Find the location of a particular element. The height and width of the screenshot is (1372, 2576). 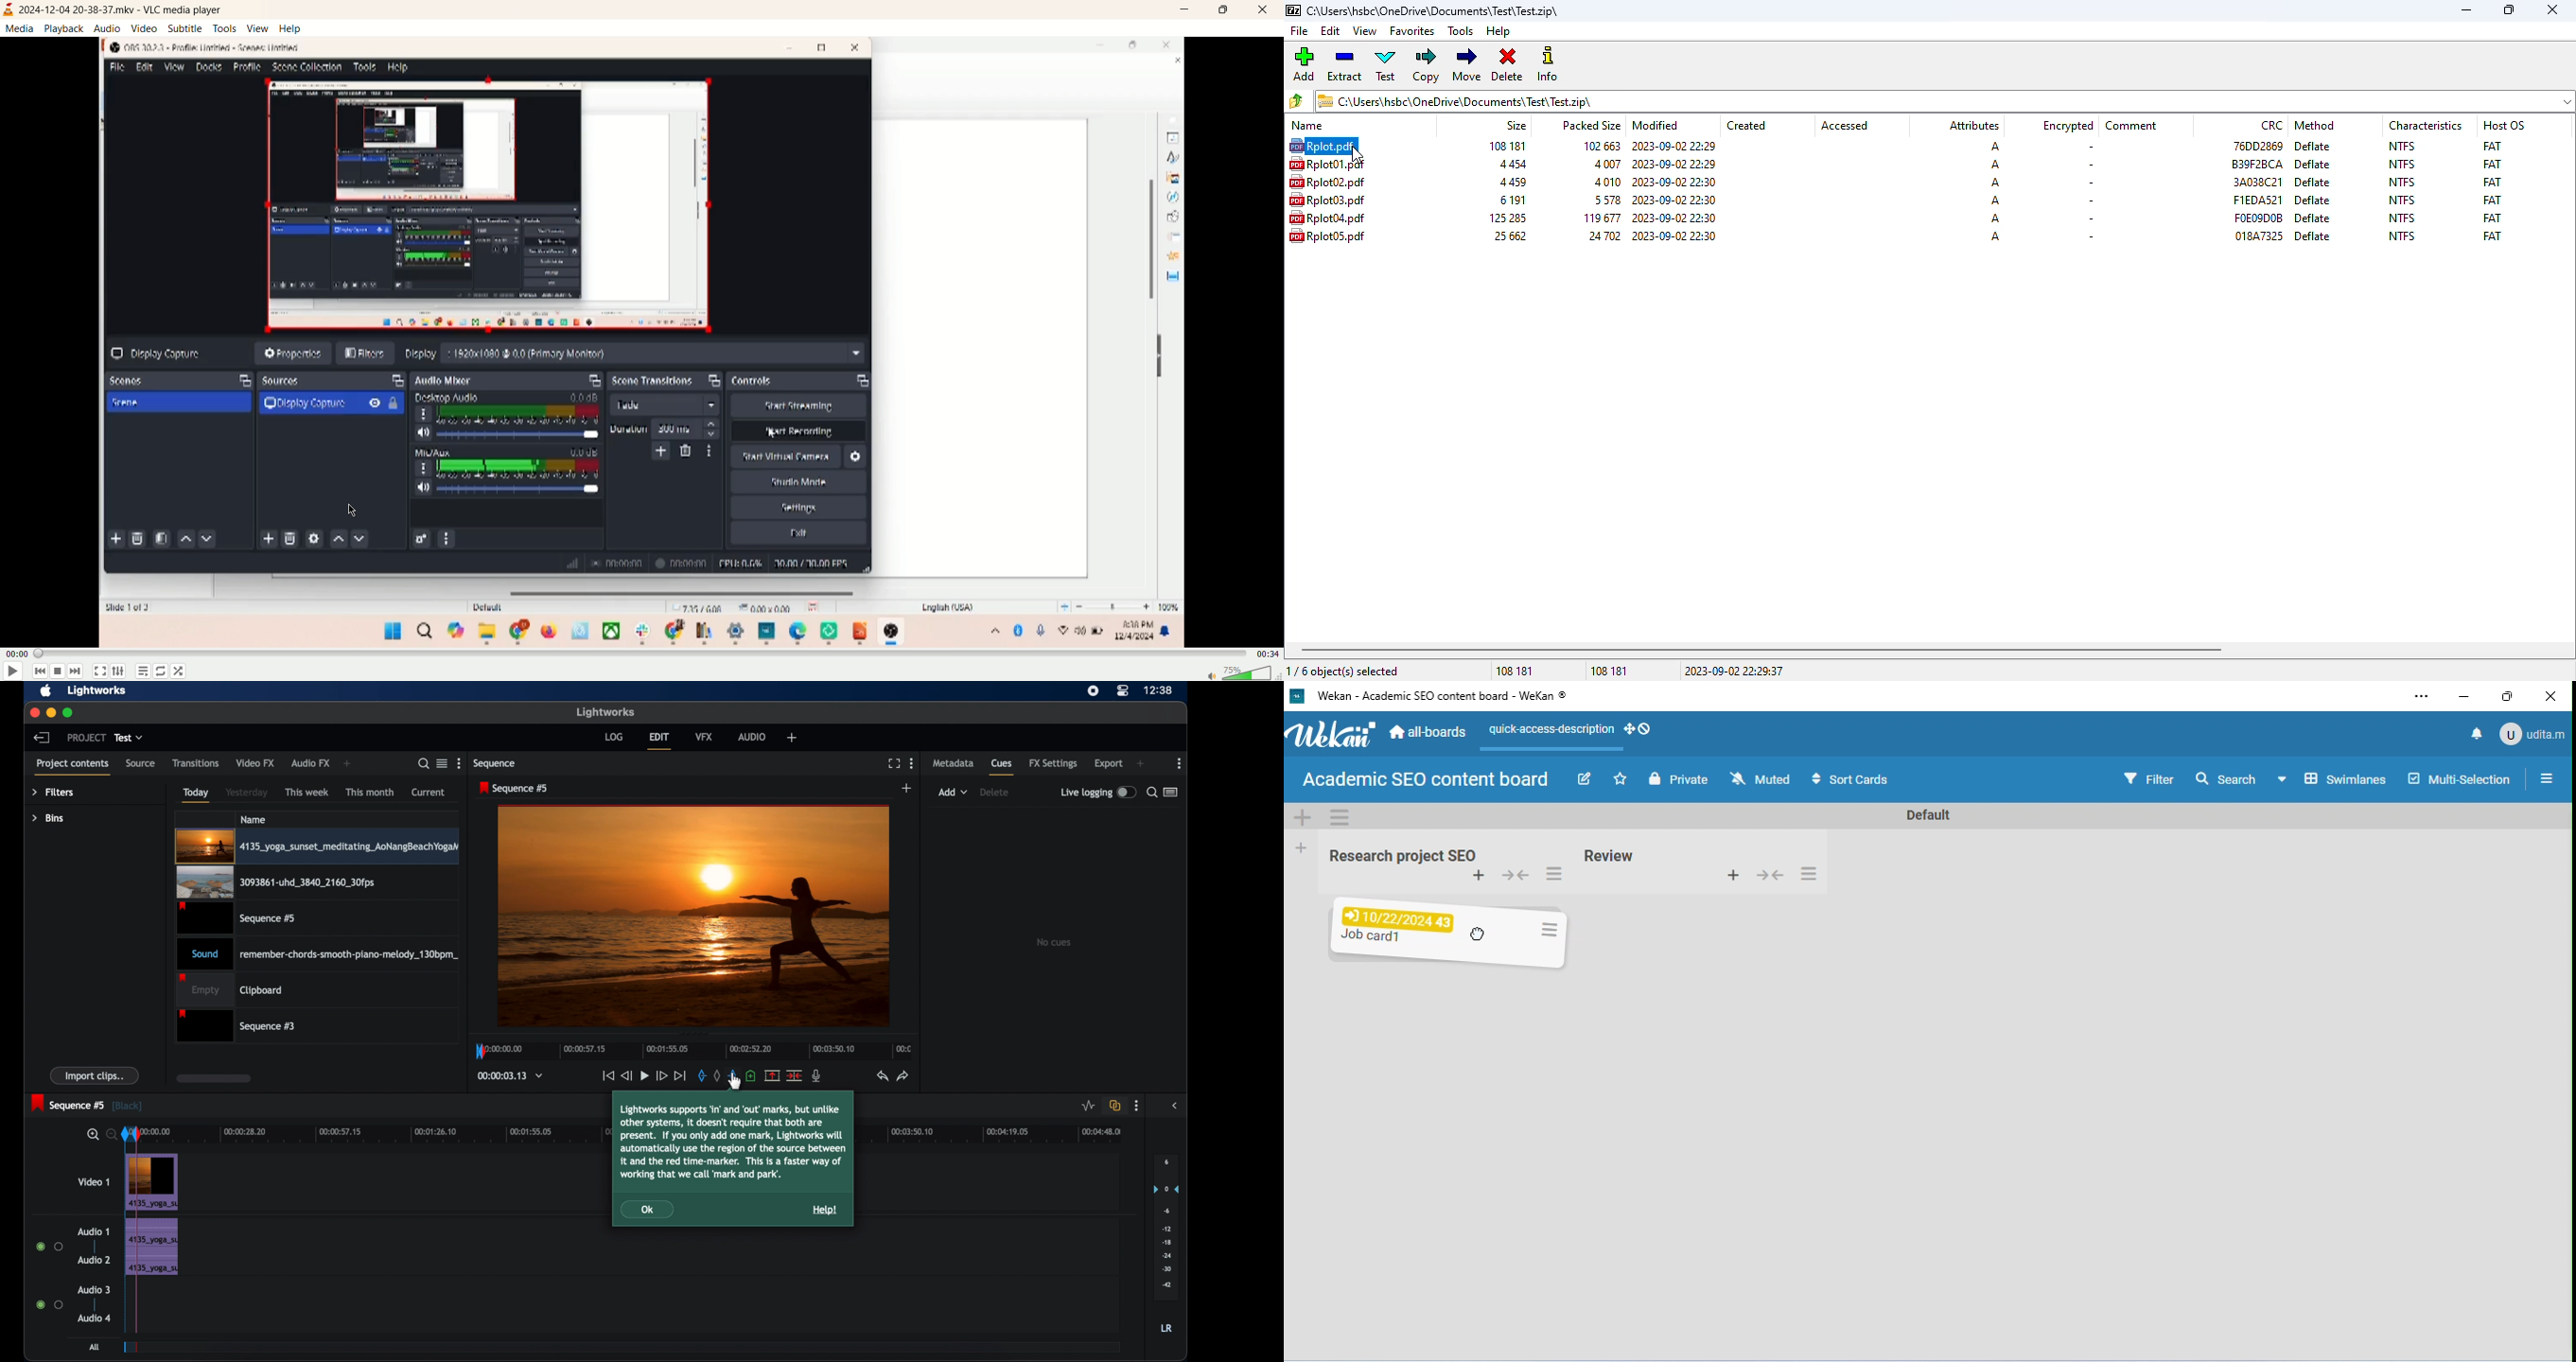

NTFS is located at coordinates (2403, 218).